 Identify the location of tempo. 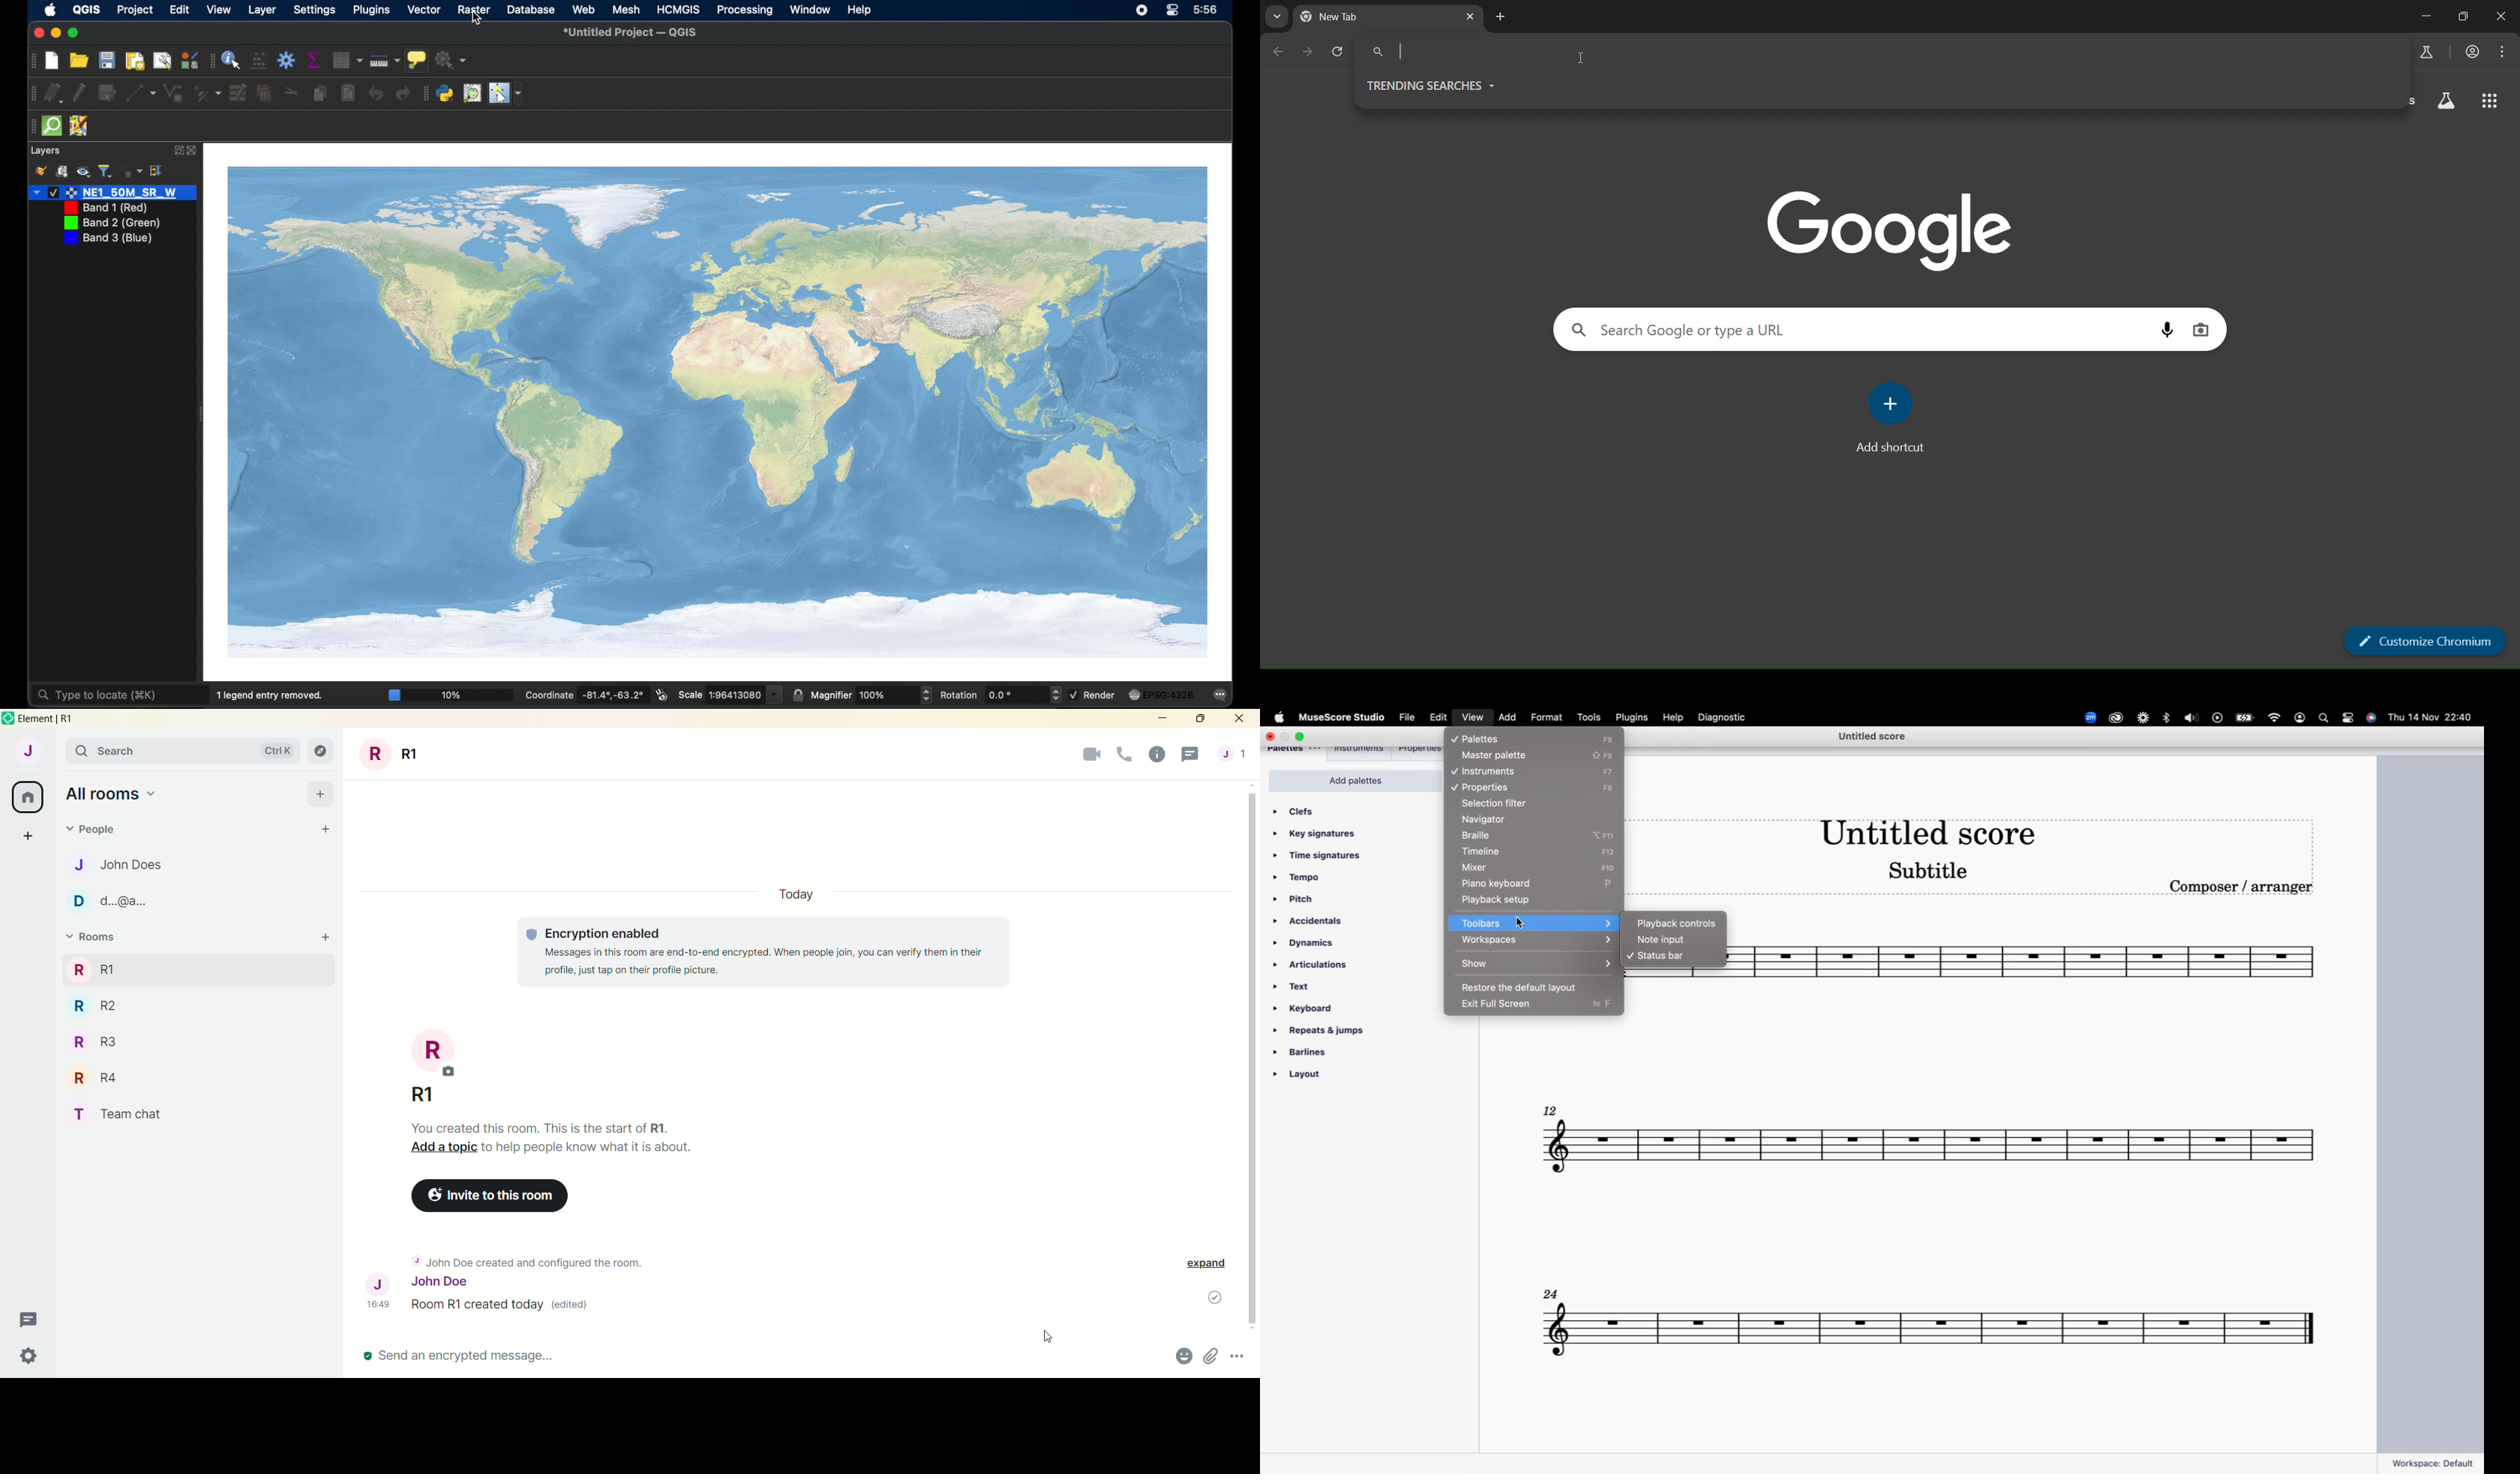
(1303, 878).